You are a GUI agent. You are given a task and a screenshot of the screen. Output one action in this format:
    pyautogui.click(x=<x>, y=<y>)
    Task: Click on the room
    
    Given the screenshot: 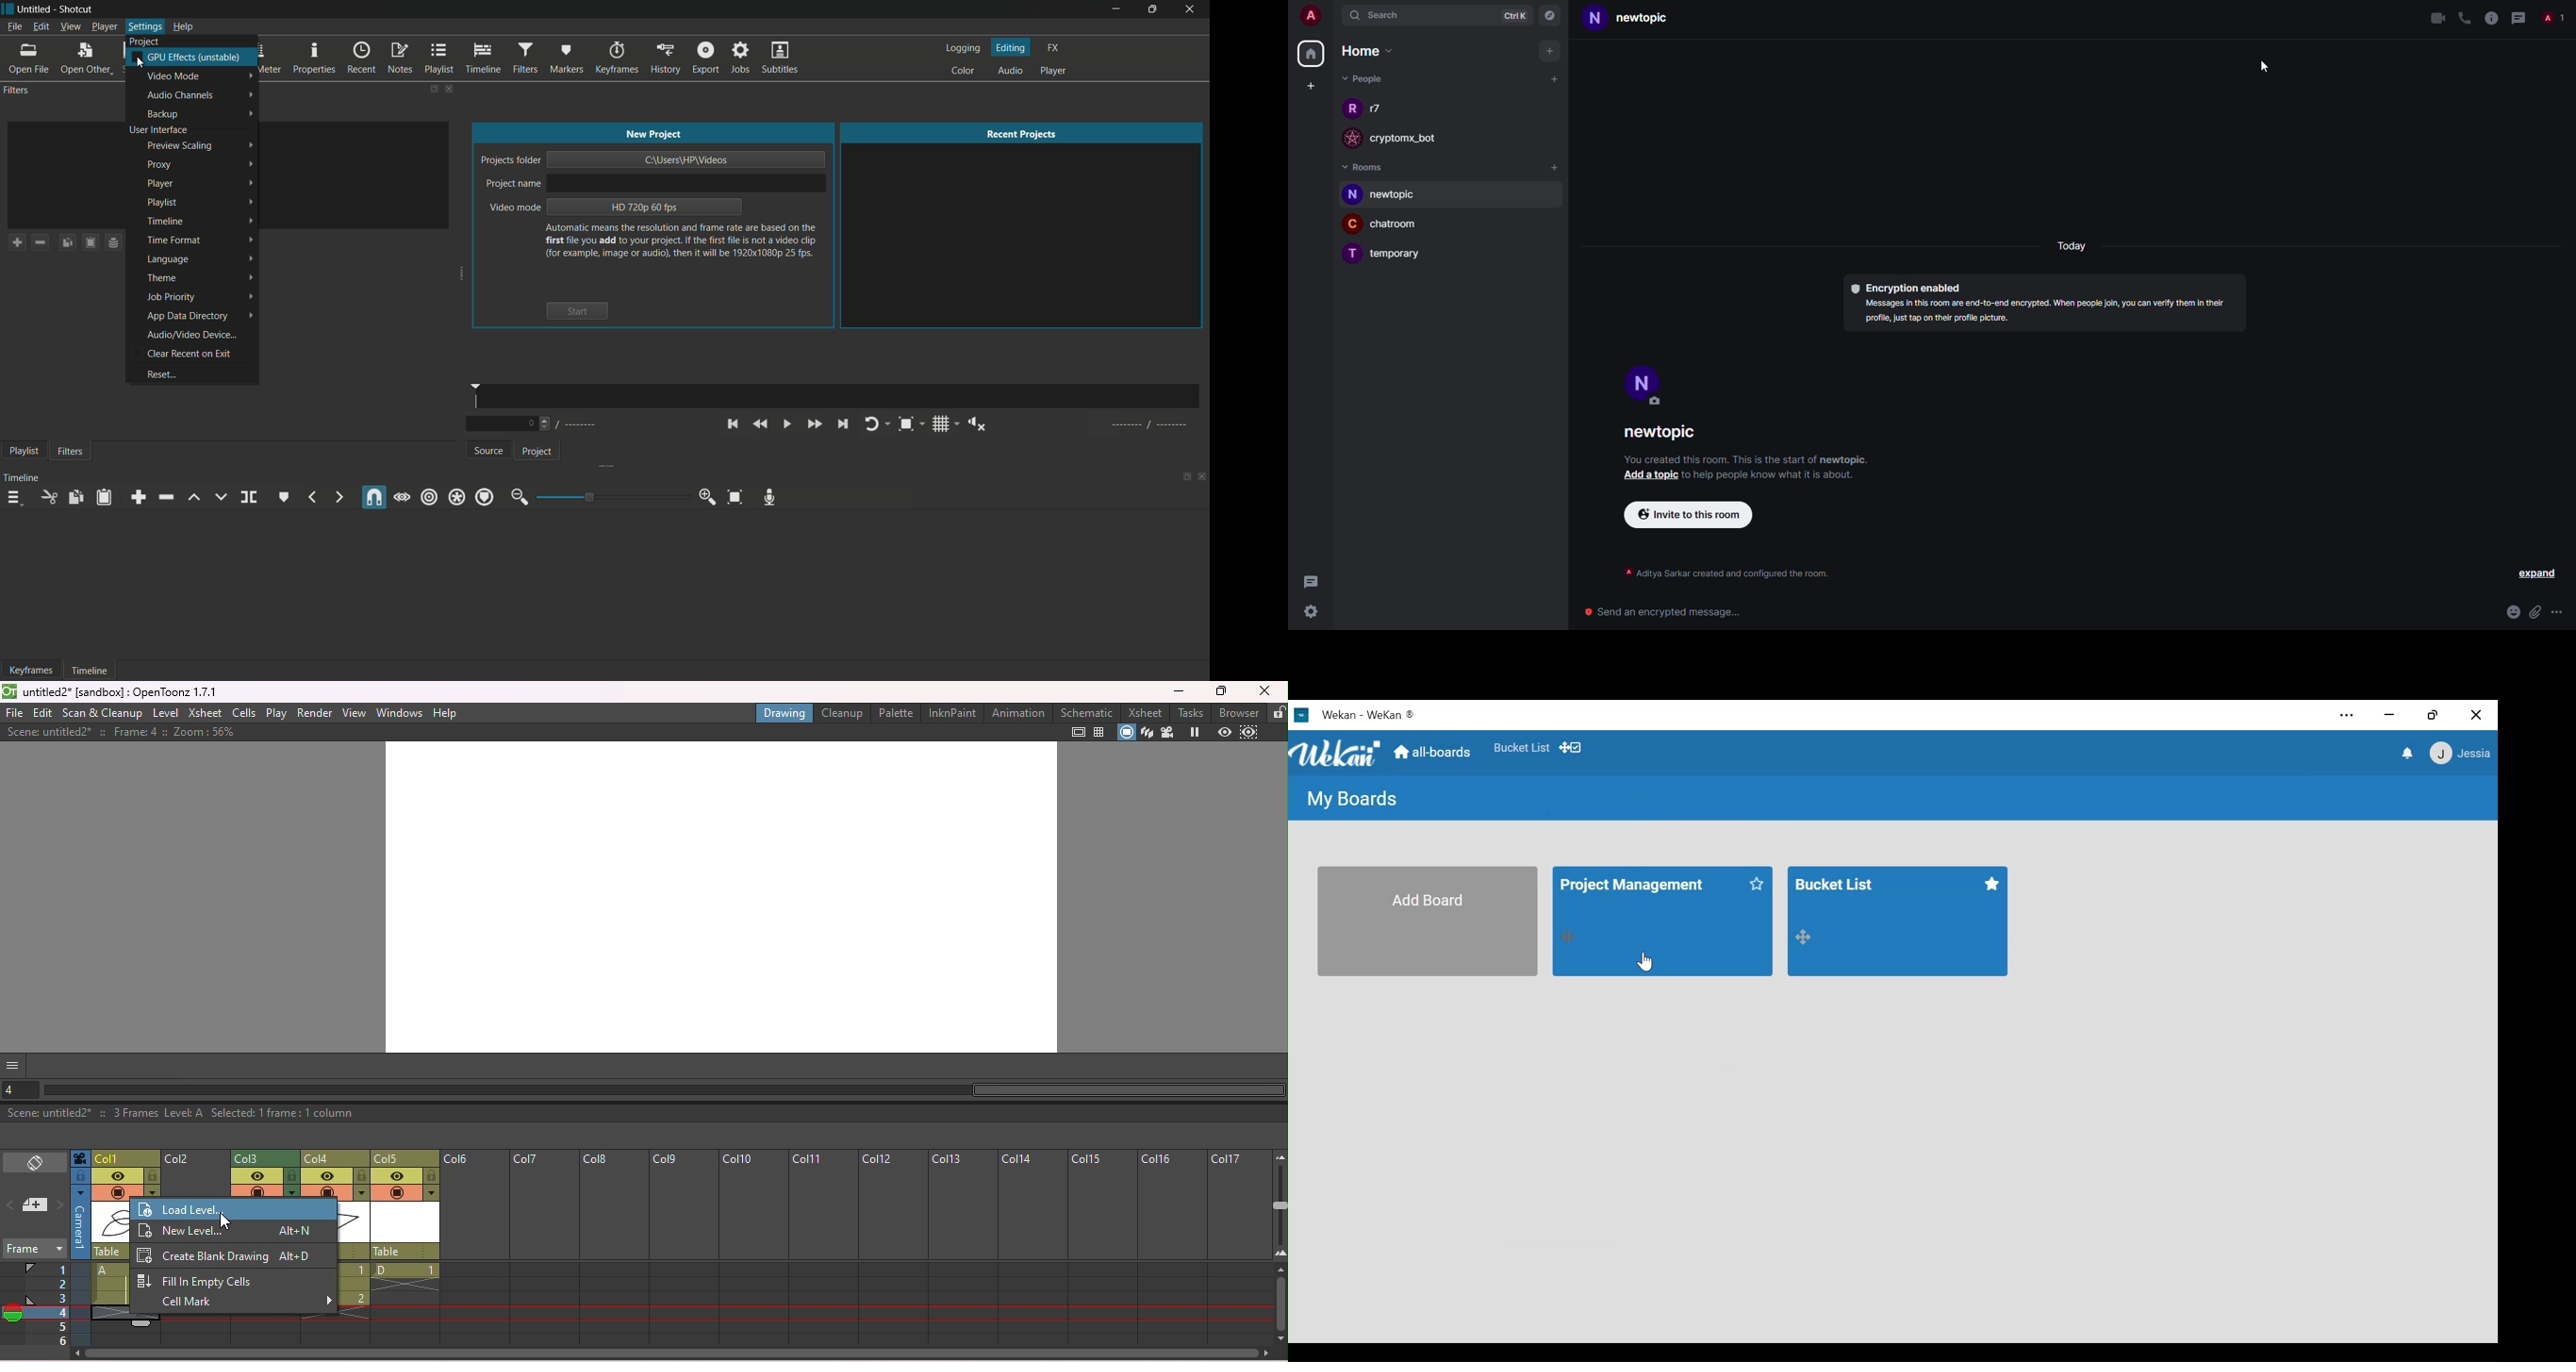 What is the action you would take?
    pyautogui.click(x=1400, y=255)
    